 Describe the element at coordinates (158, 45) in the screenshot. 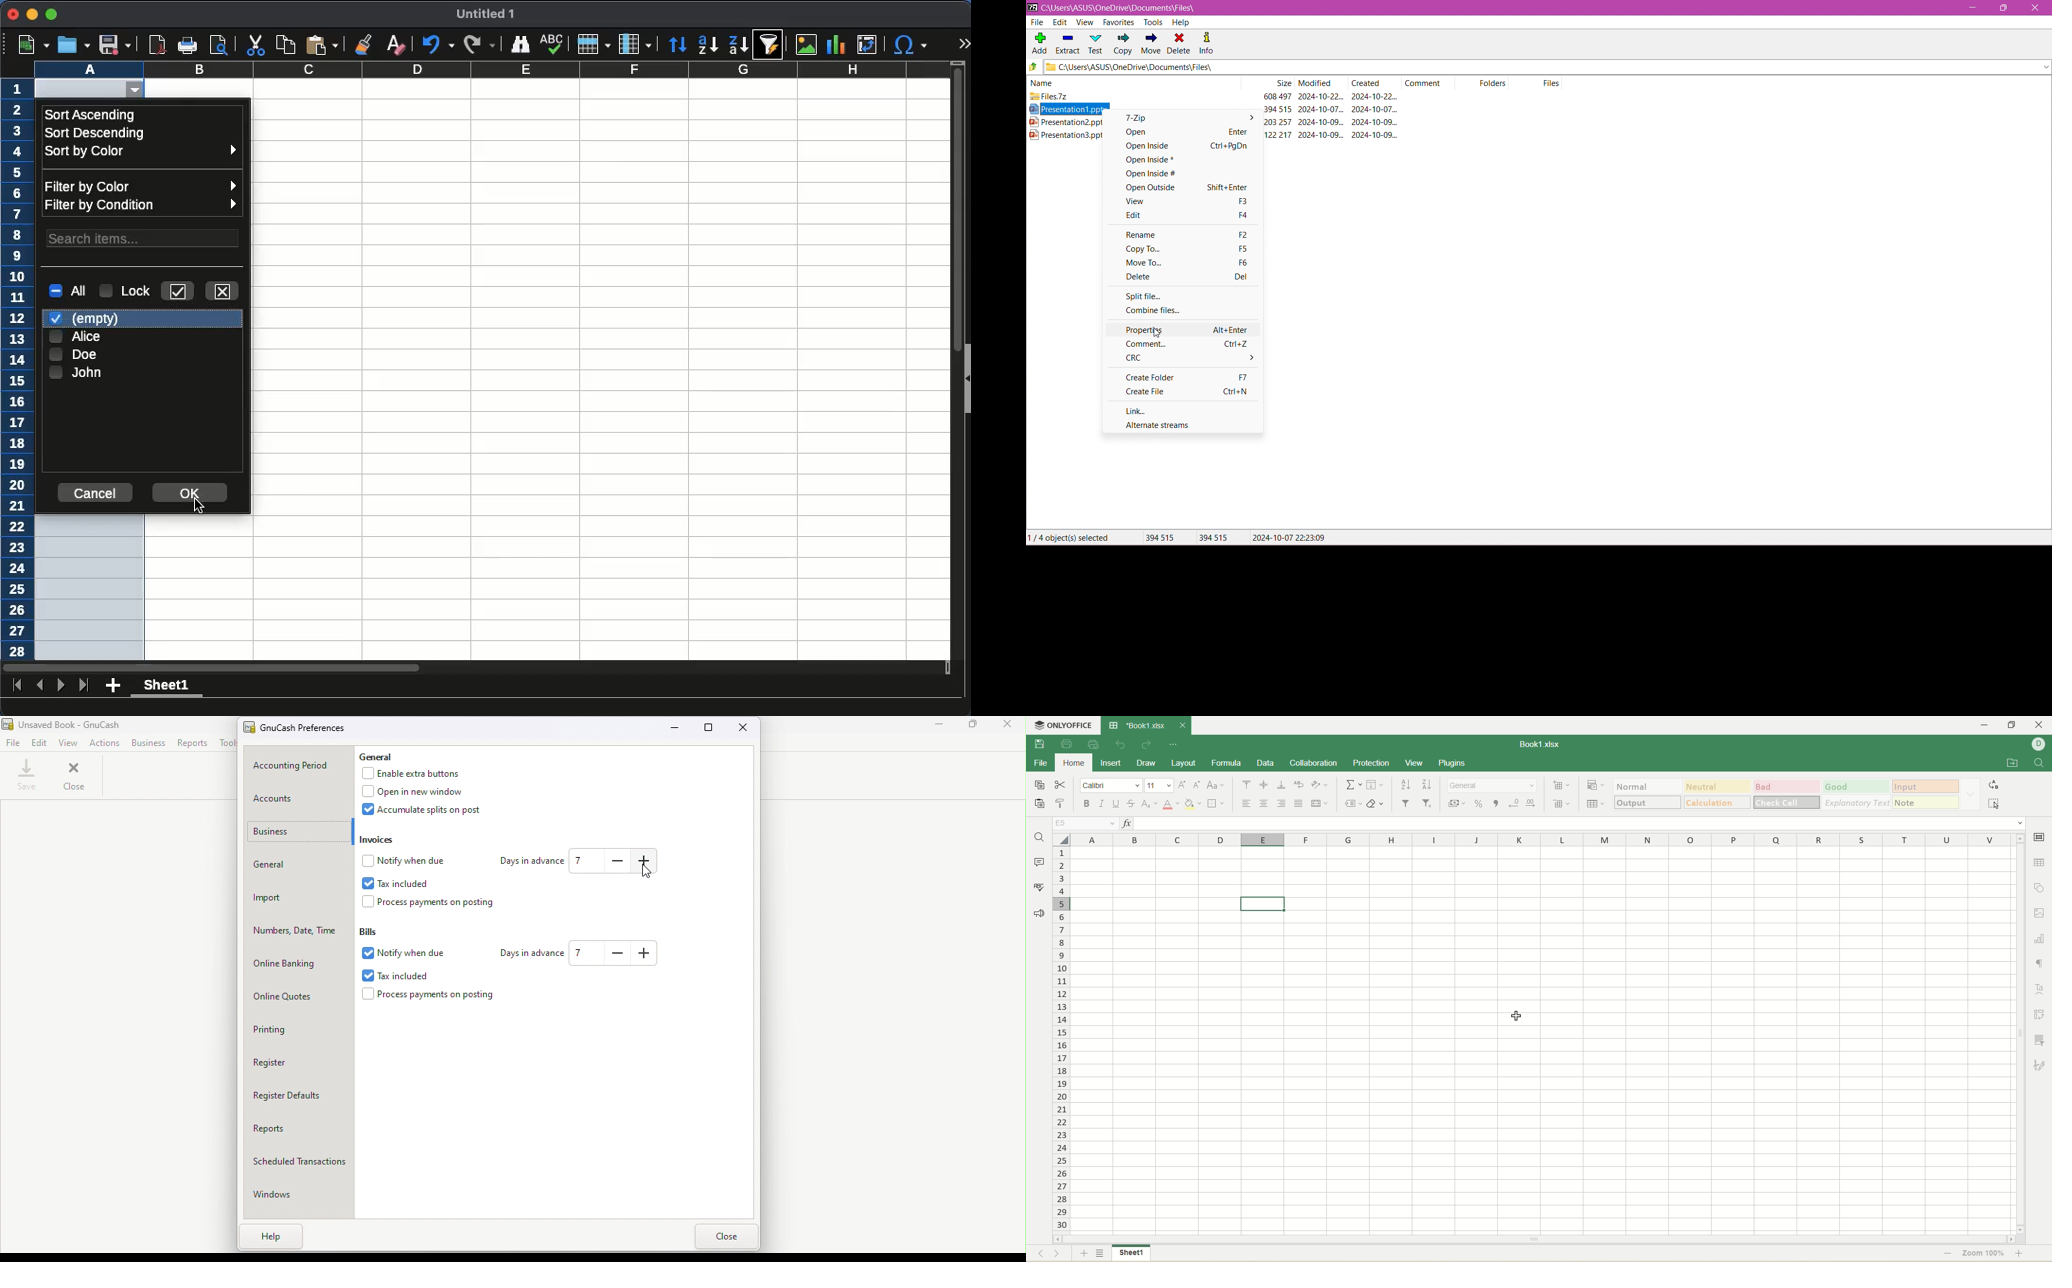

I see `pdf reviewer` at that location.